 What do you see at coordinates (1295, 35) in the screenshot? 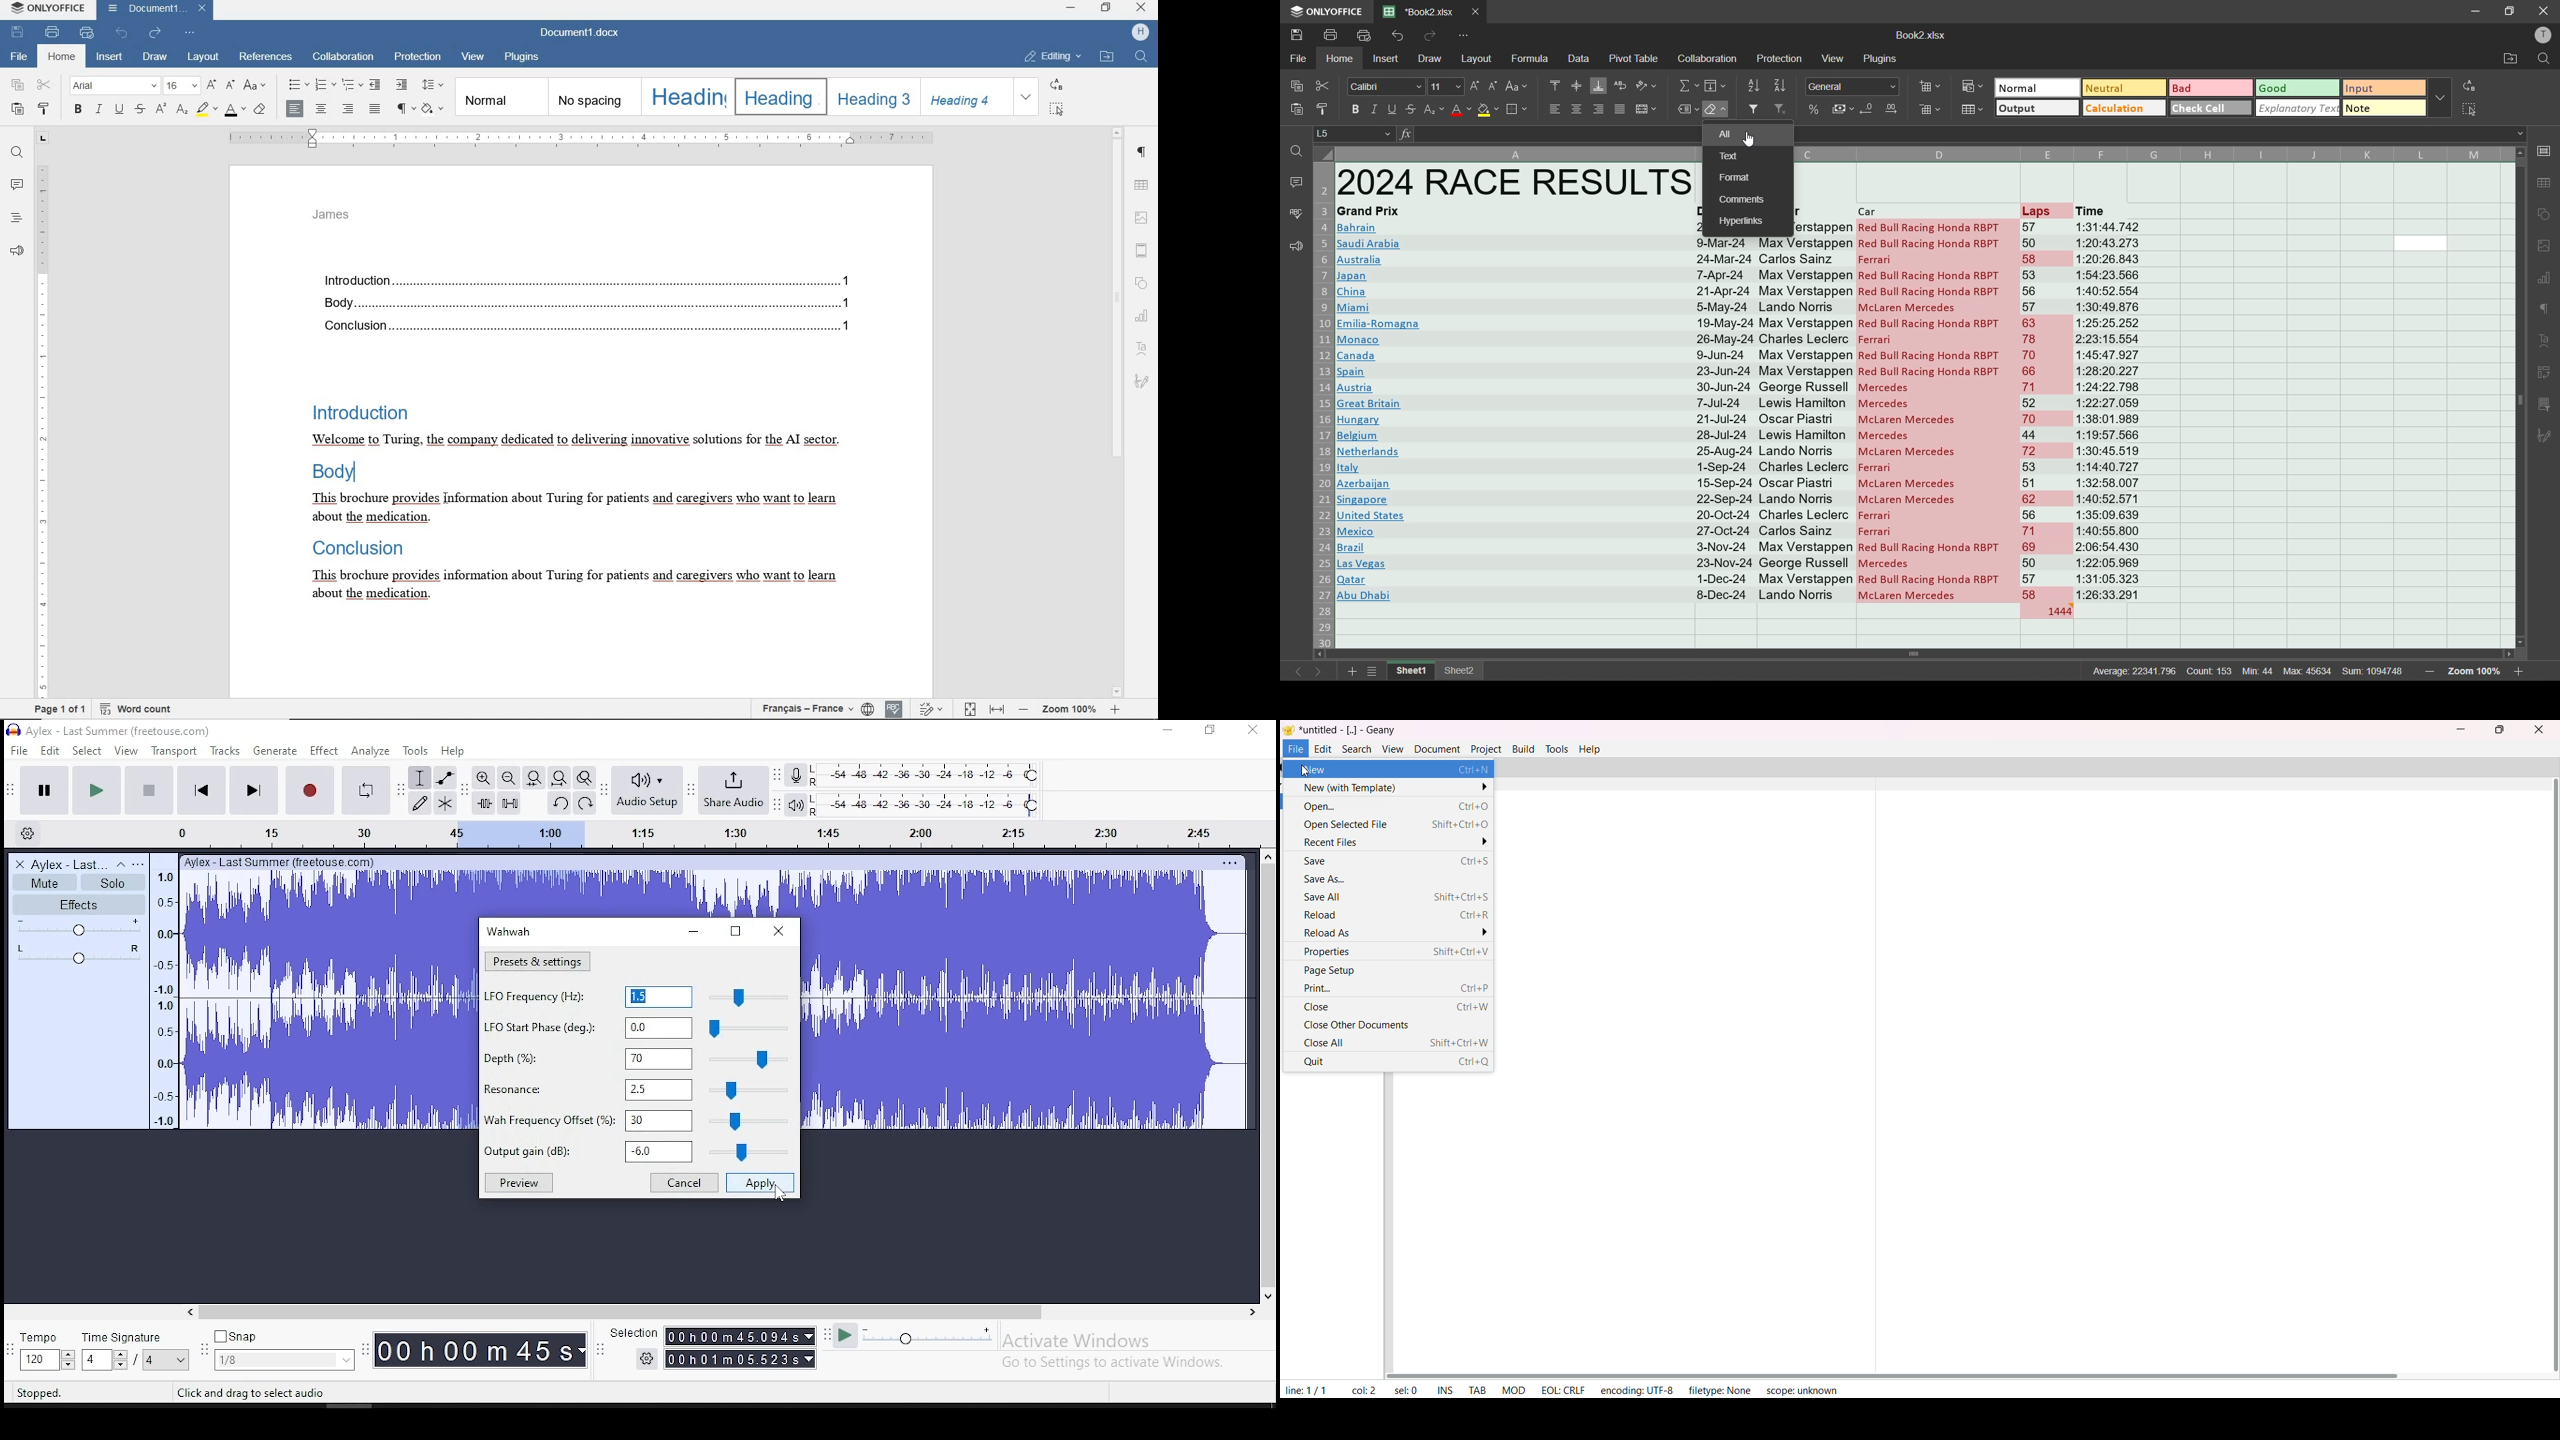
I see `save` at bounding box center [1295, 35].